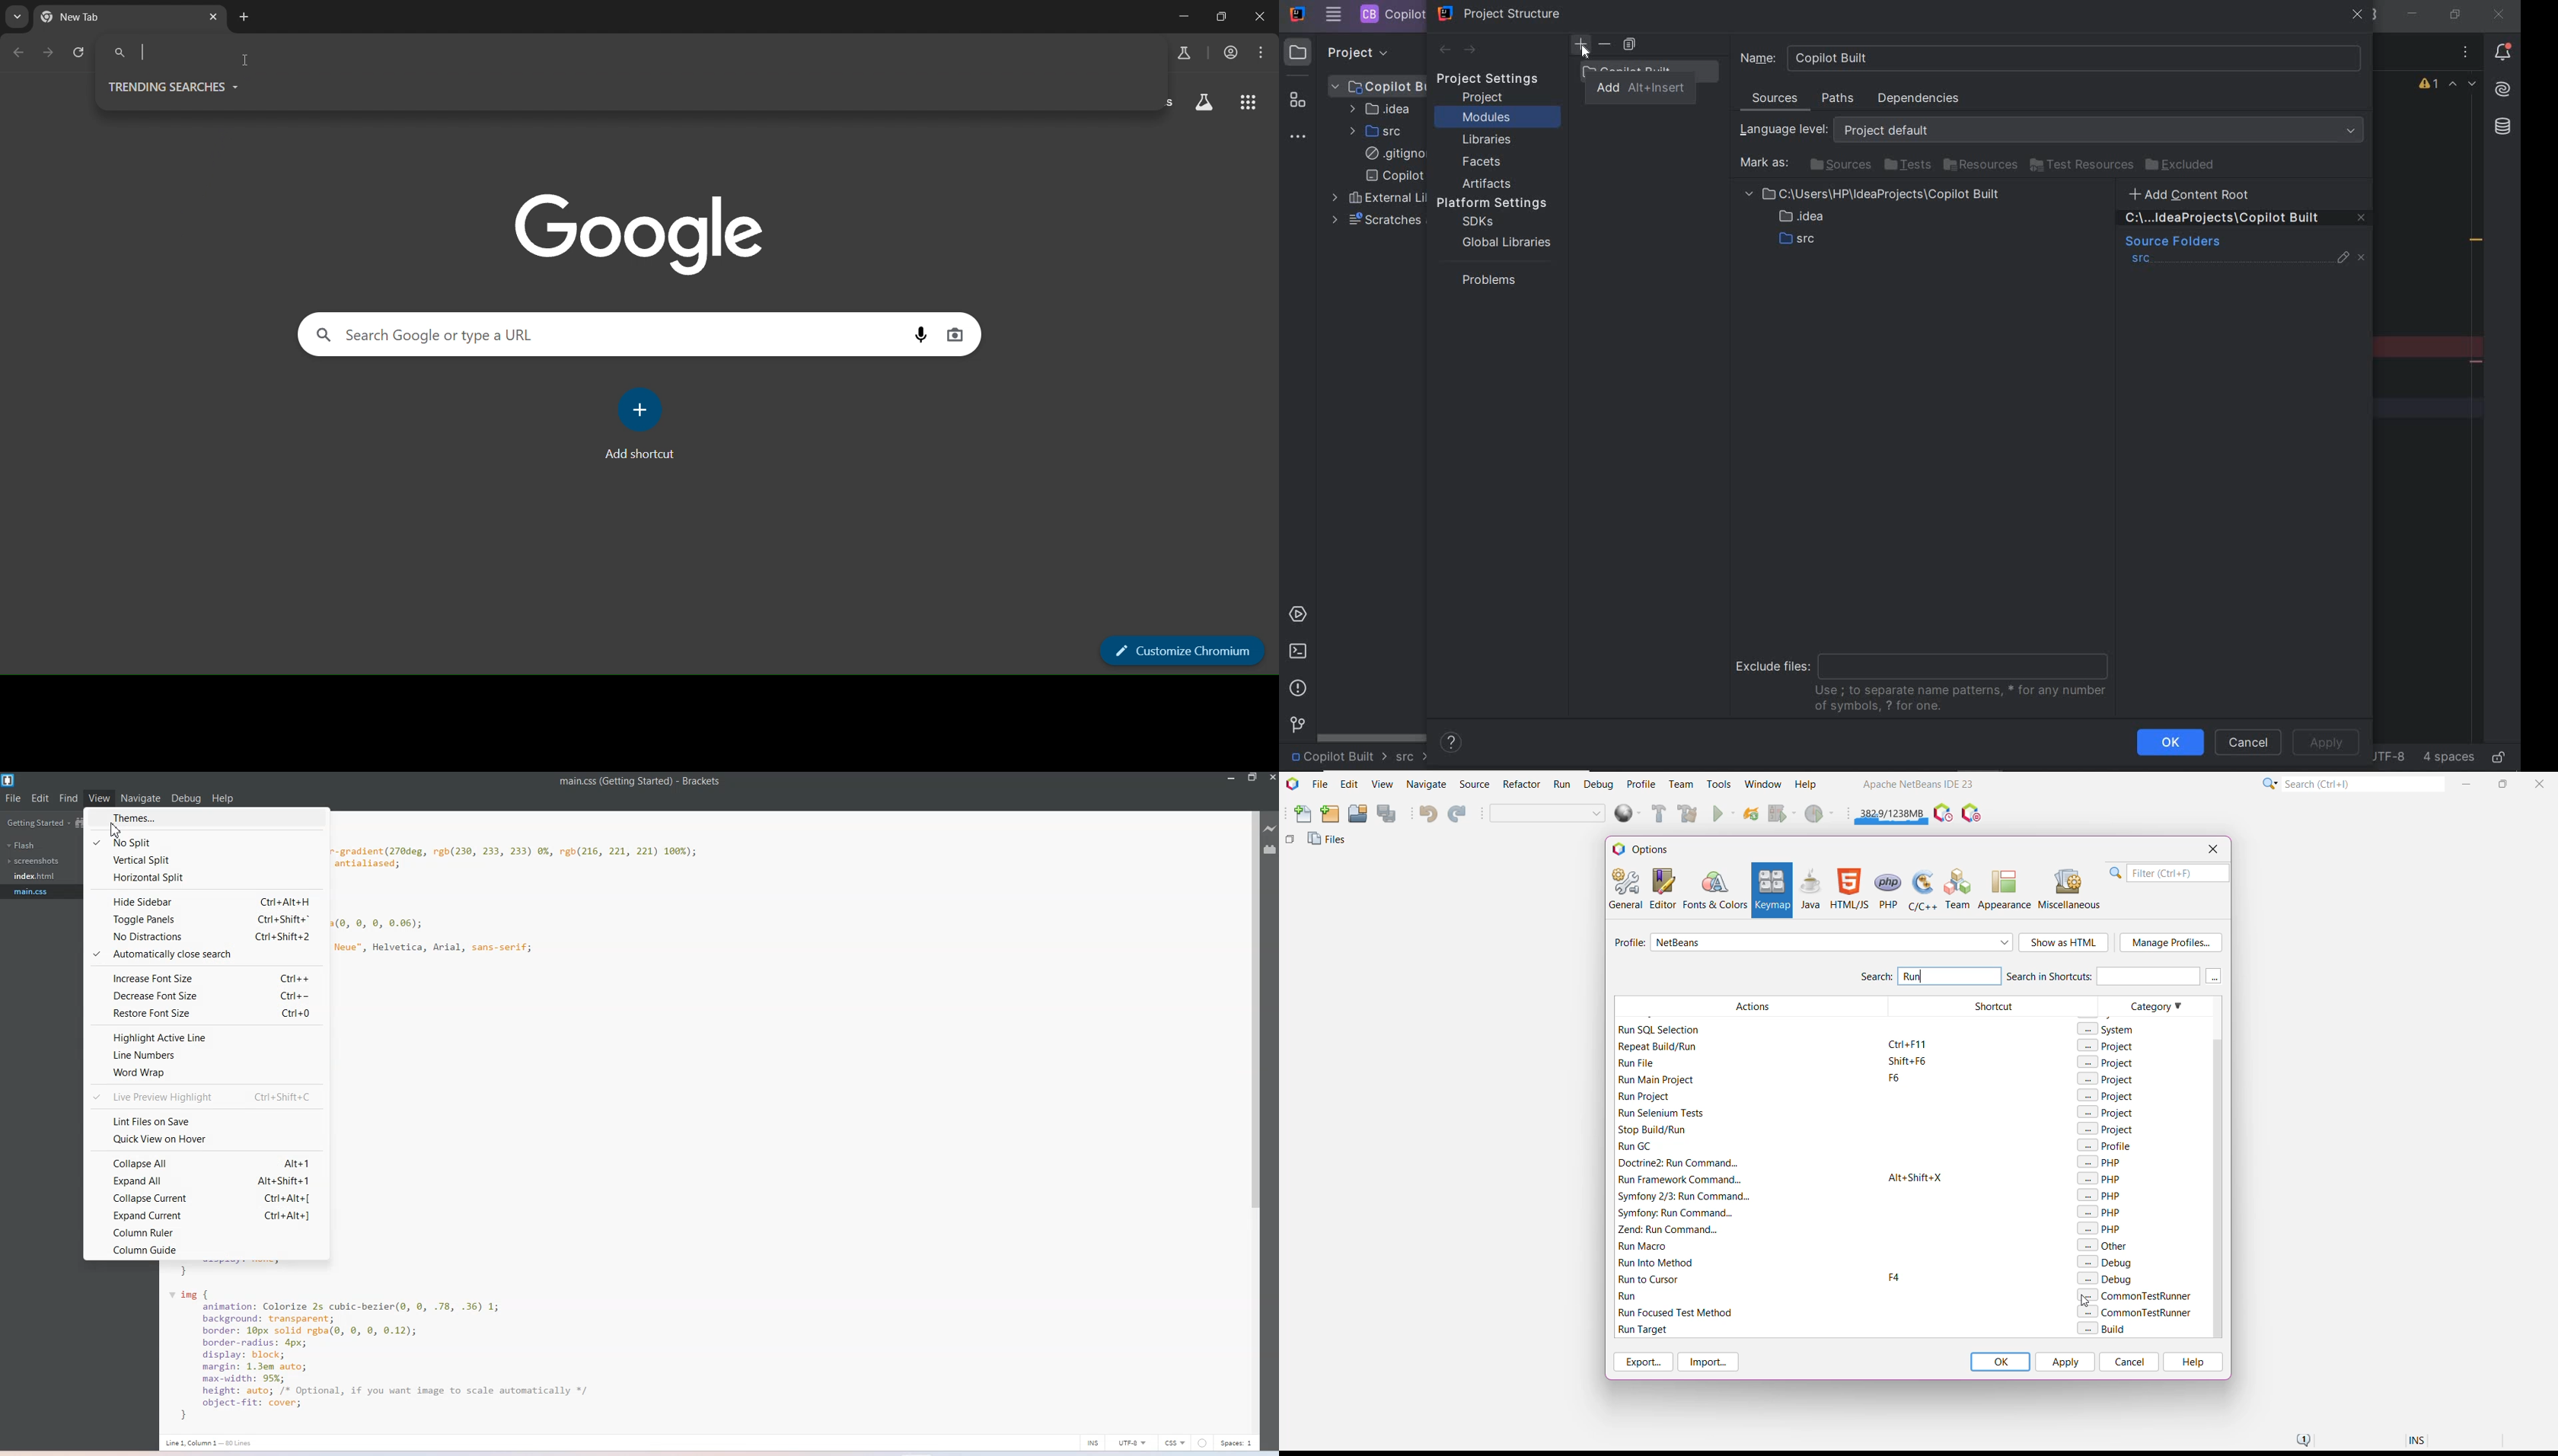 This screenshot has height=1456, width=2576. I want to click on structure, so click(1300, 103).